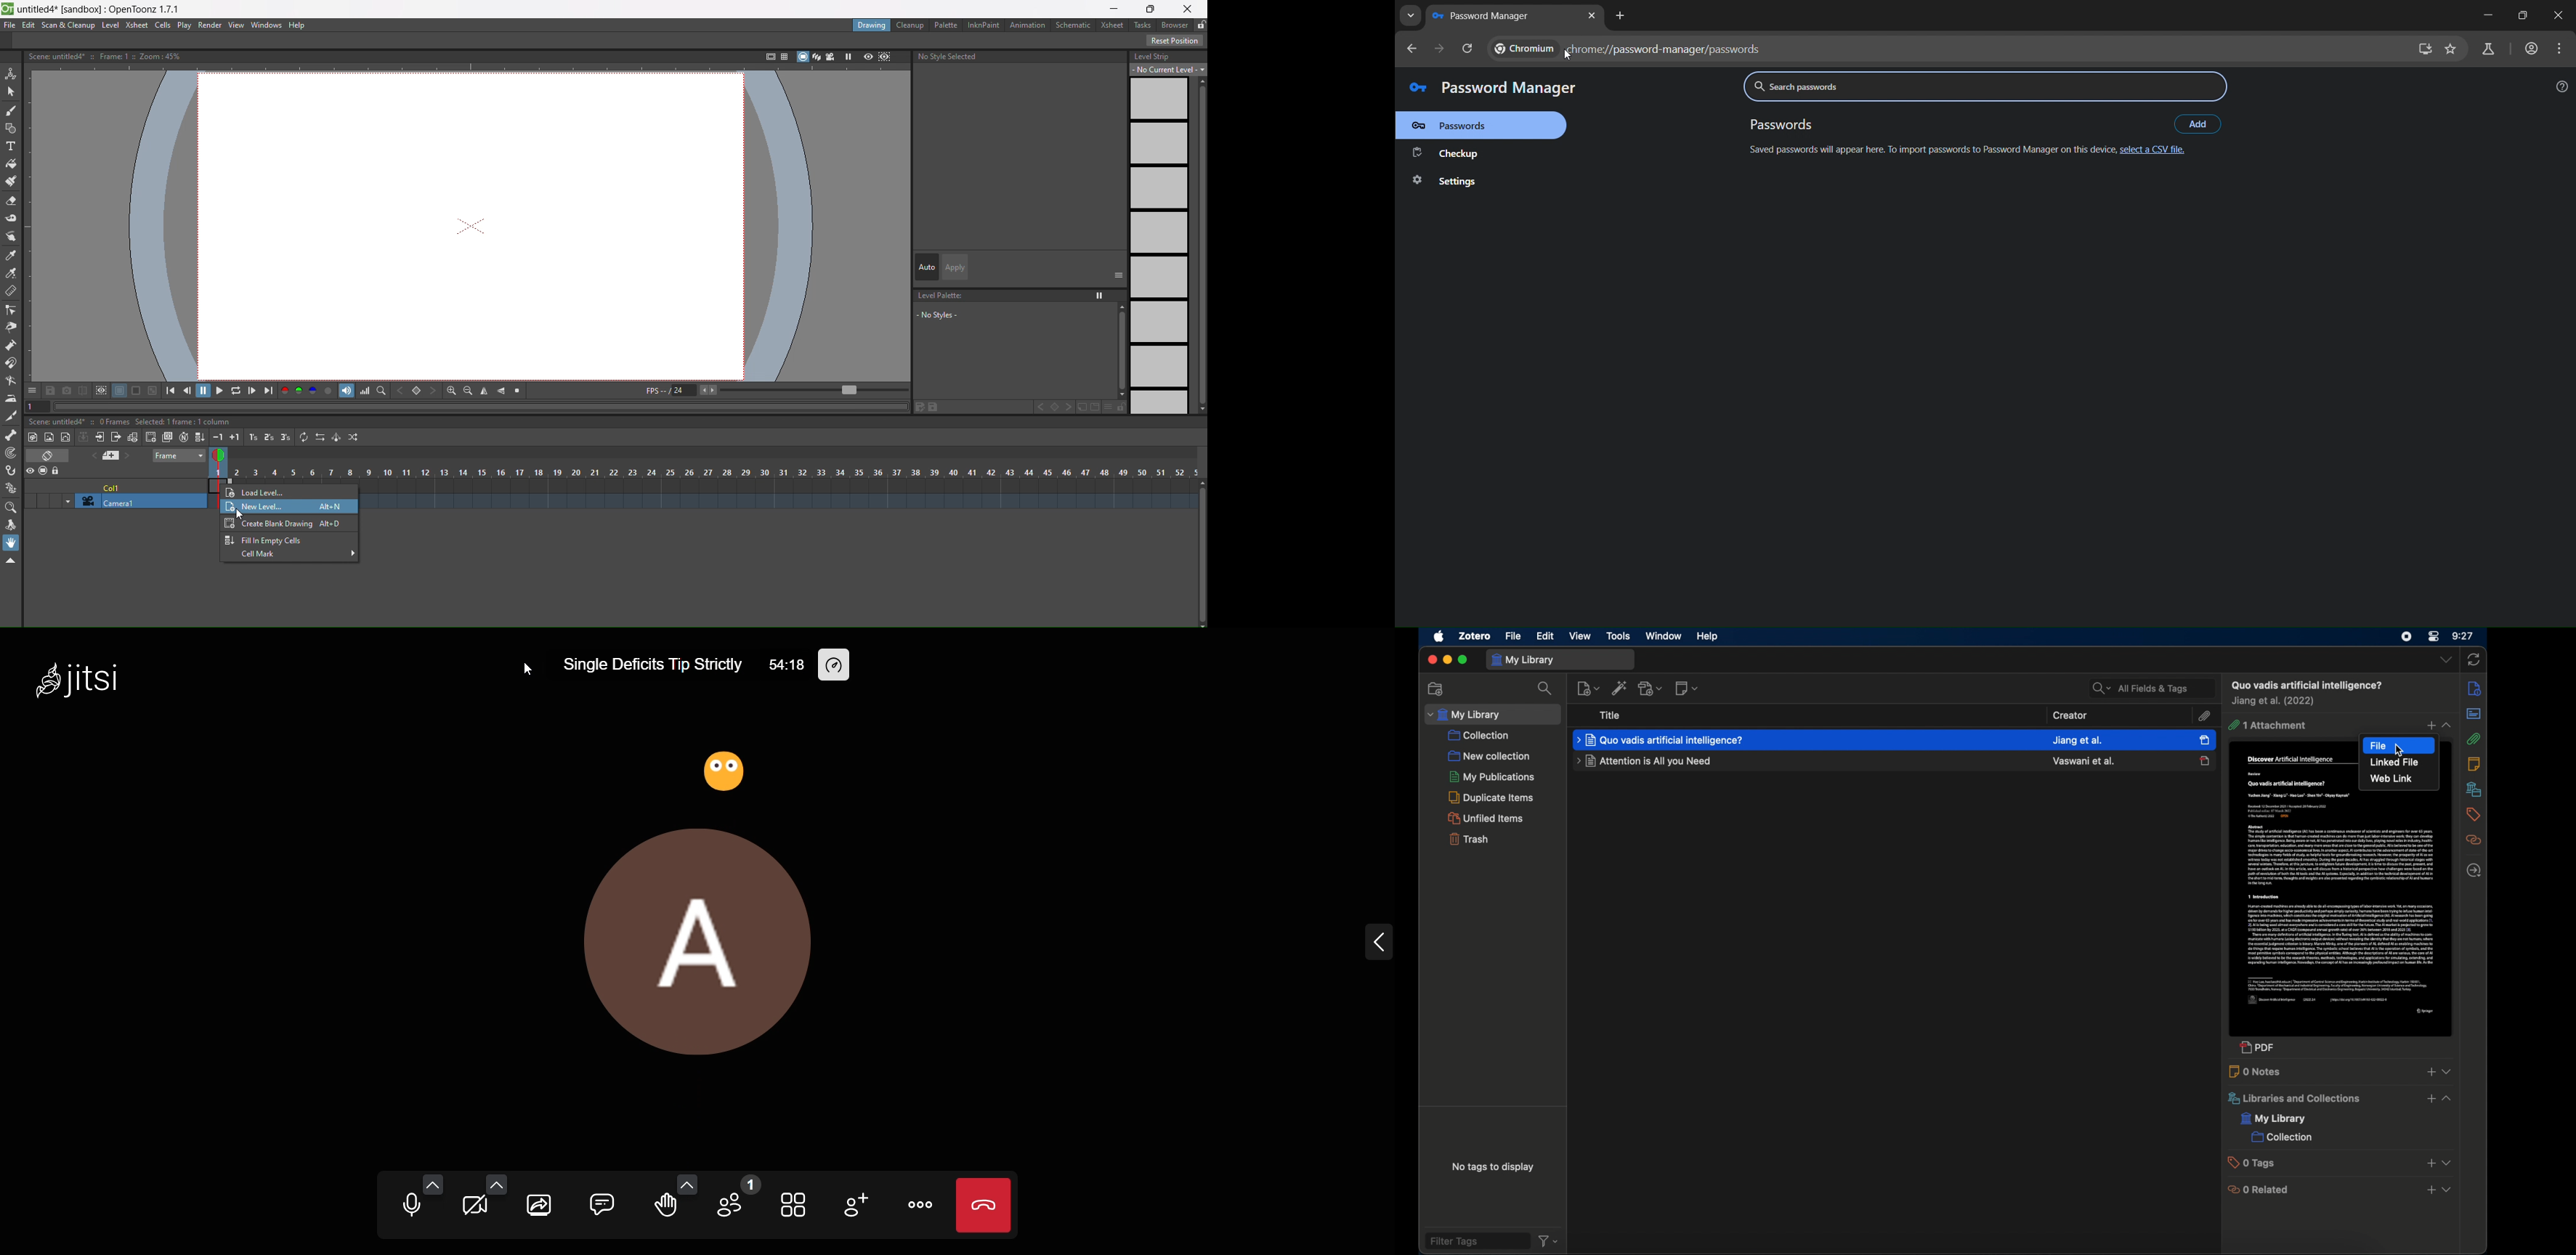 The width and height of the screenshot is (2576, 1260). Describe the element at coordinates (365, 390) in the screenshot. I see `histogram ` at that location.